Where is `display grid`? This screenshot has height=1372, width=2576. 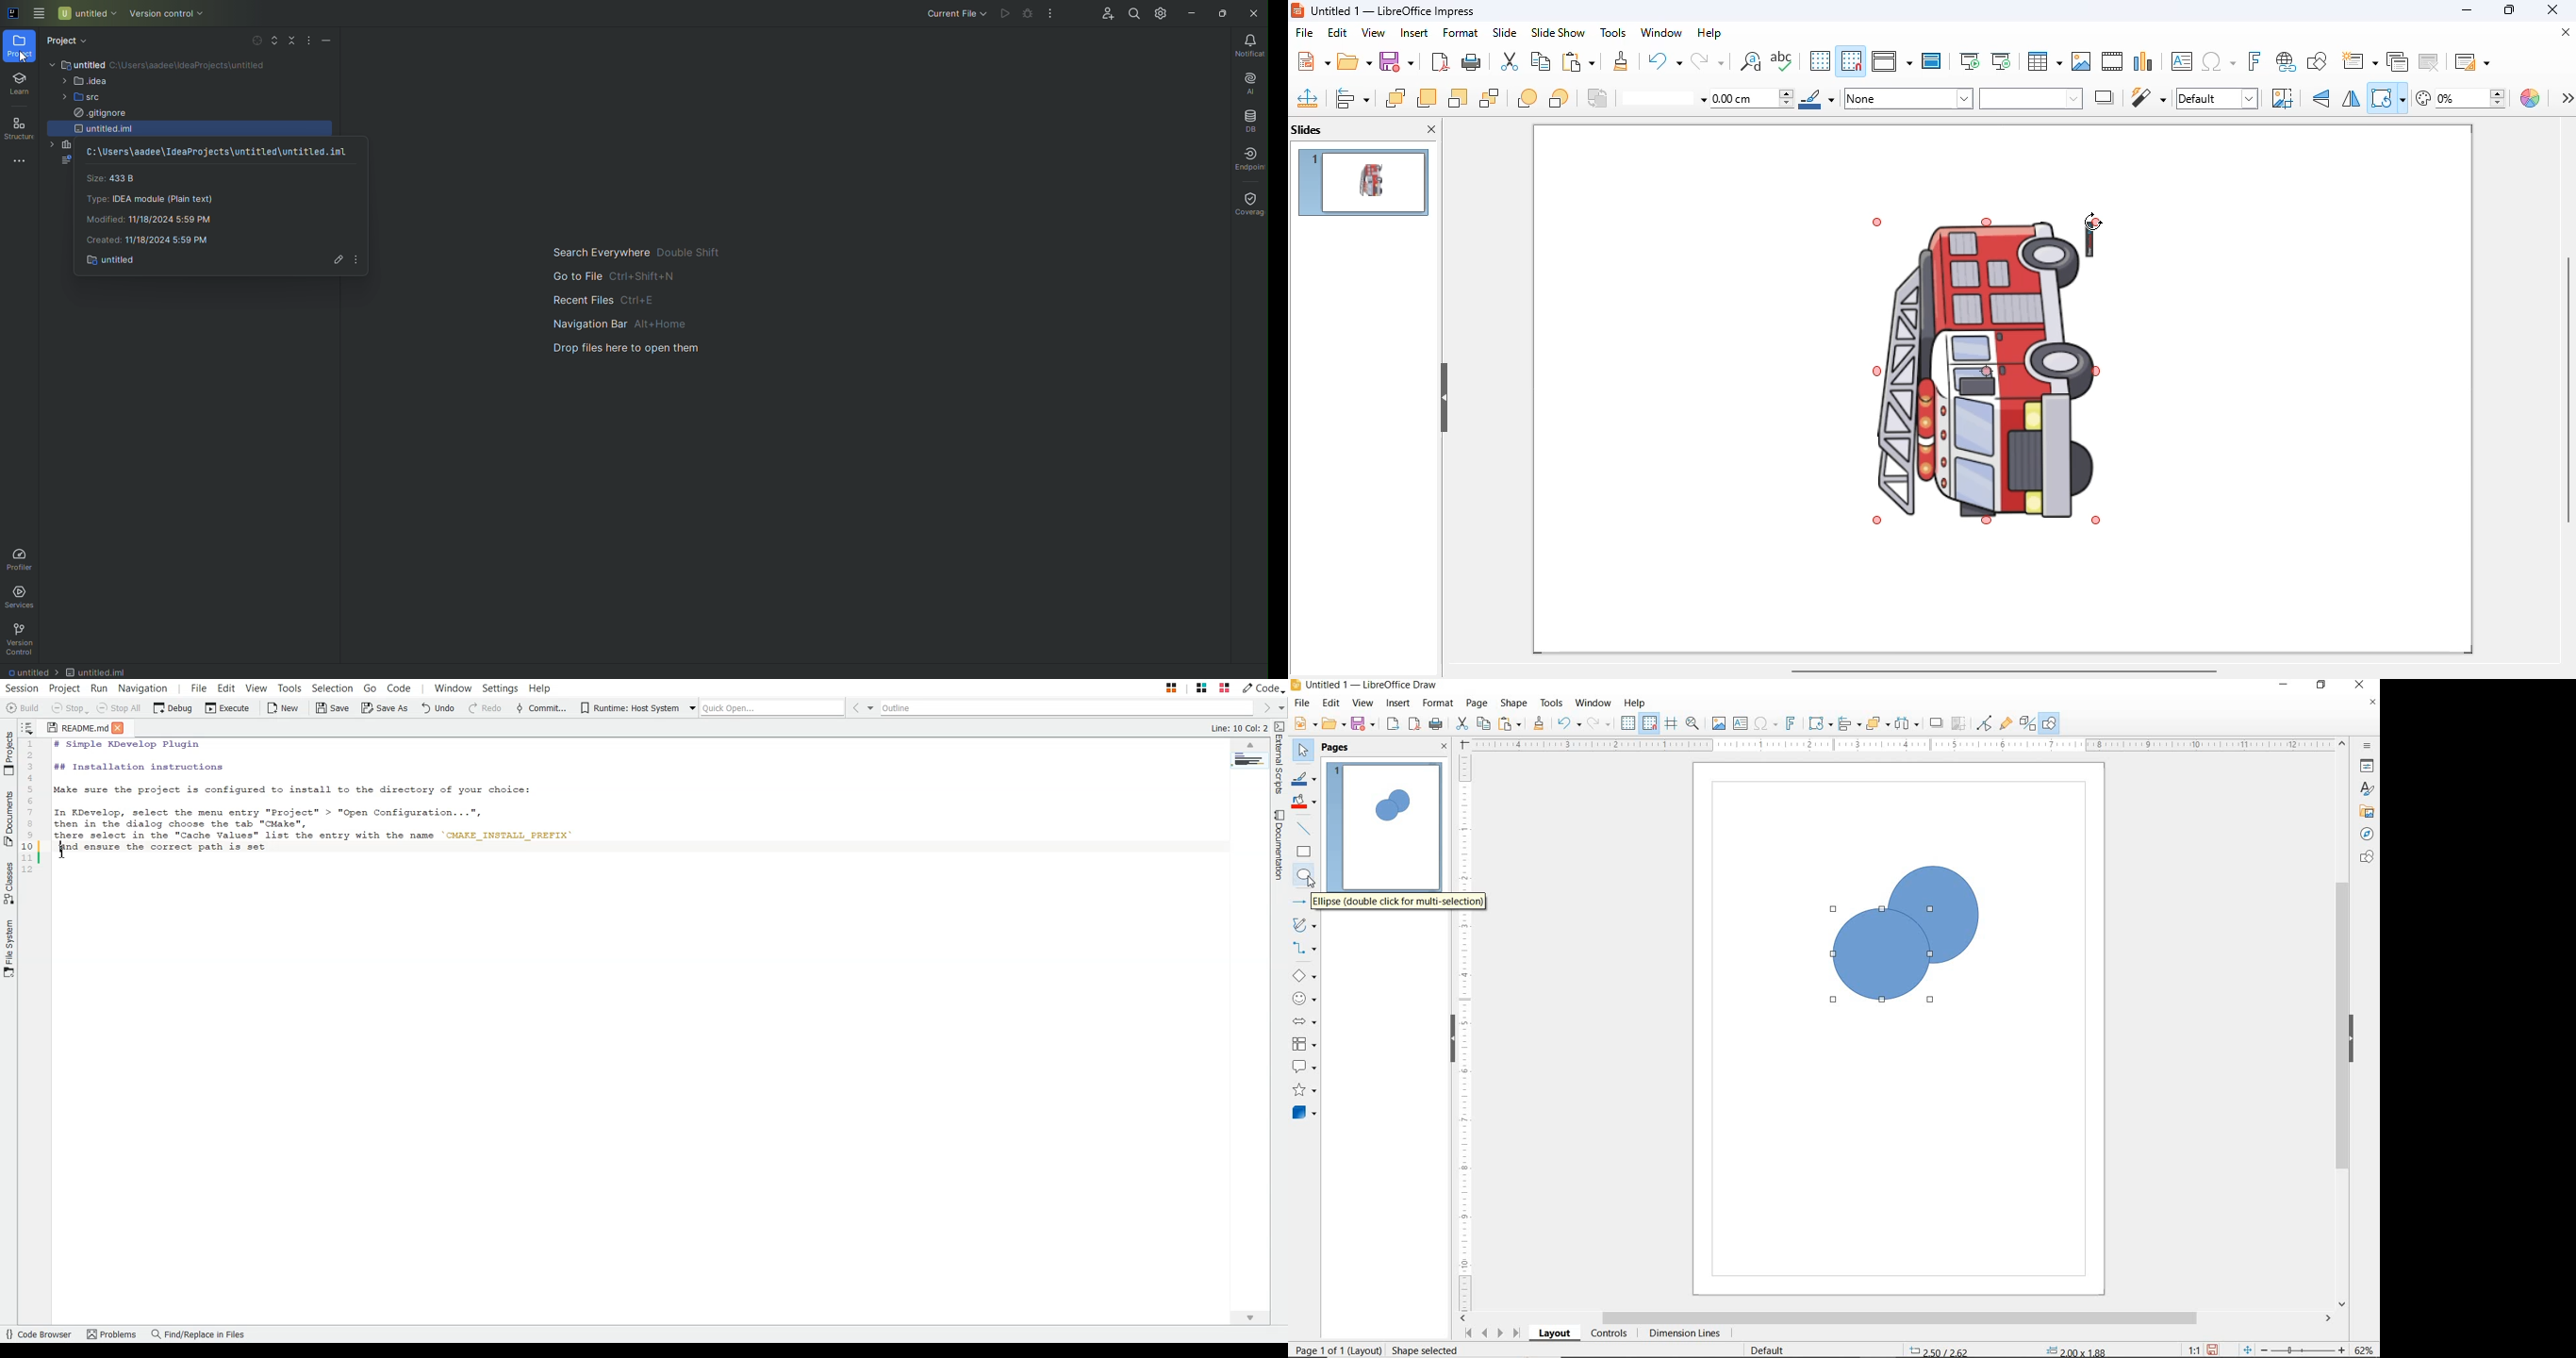
display grid is located at coordinates (1820, 61).